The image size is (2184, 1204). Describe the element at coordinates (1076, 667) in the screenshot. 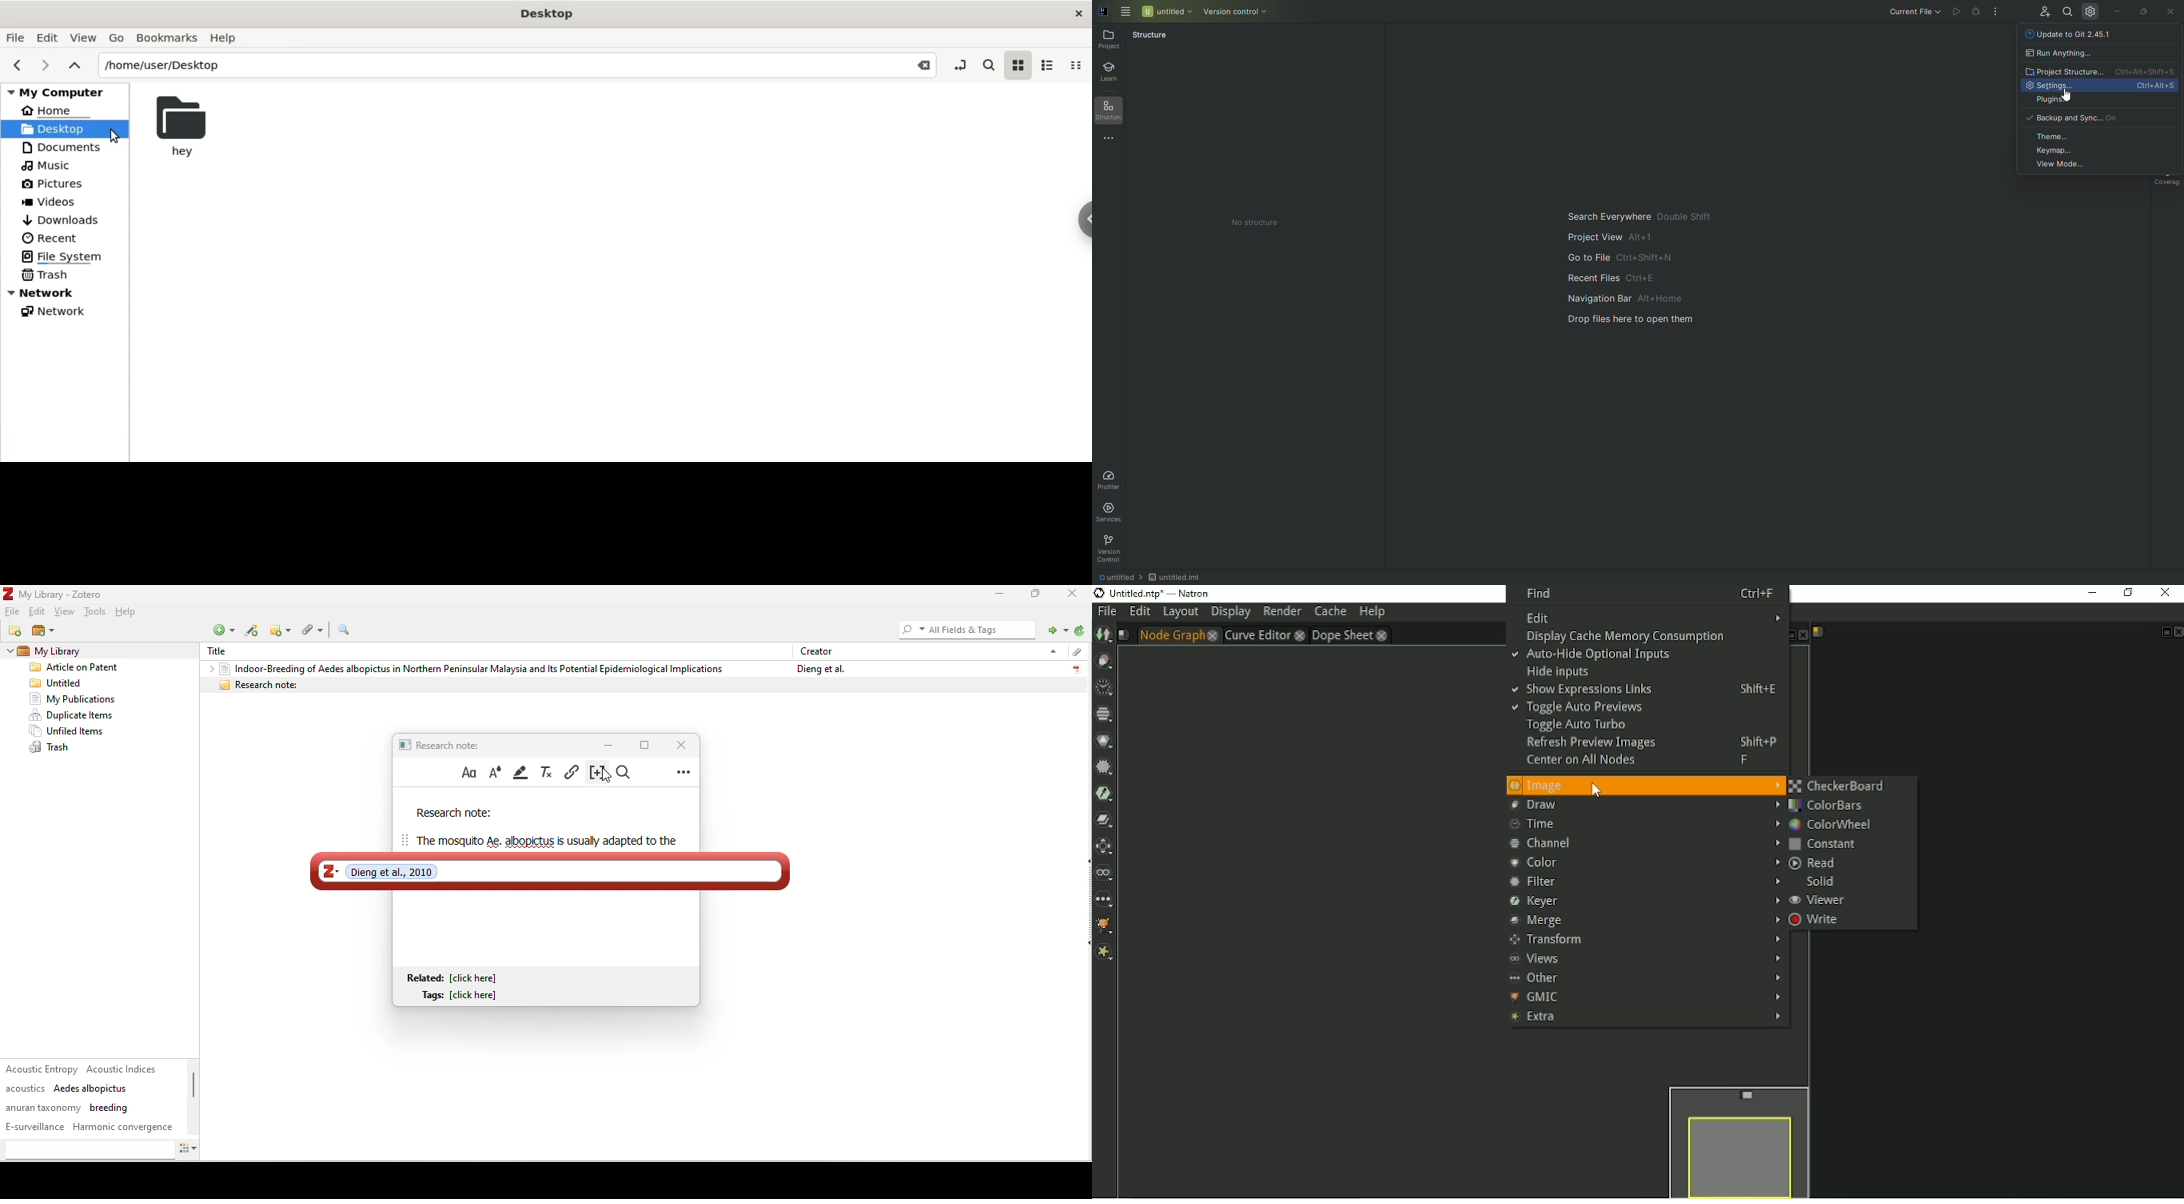

I see `pdf` at that location.